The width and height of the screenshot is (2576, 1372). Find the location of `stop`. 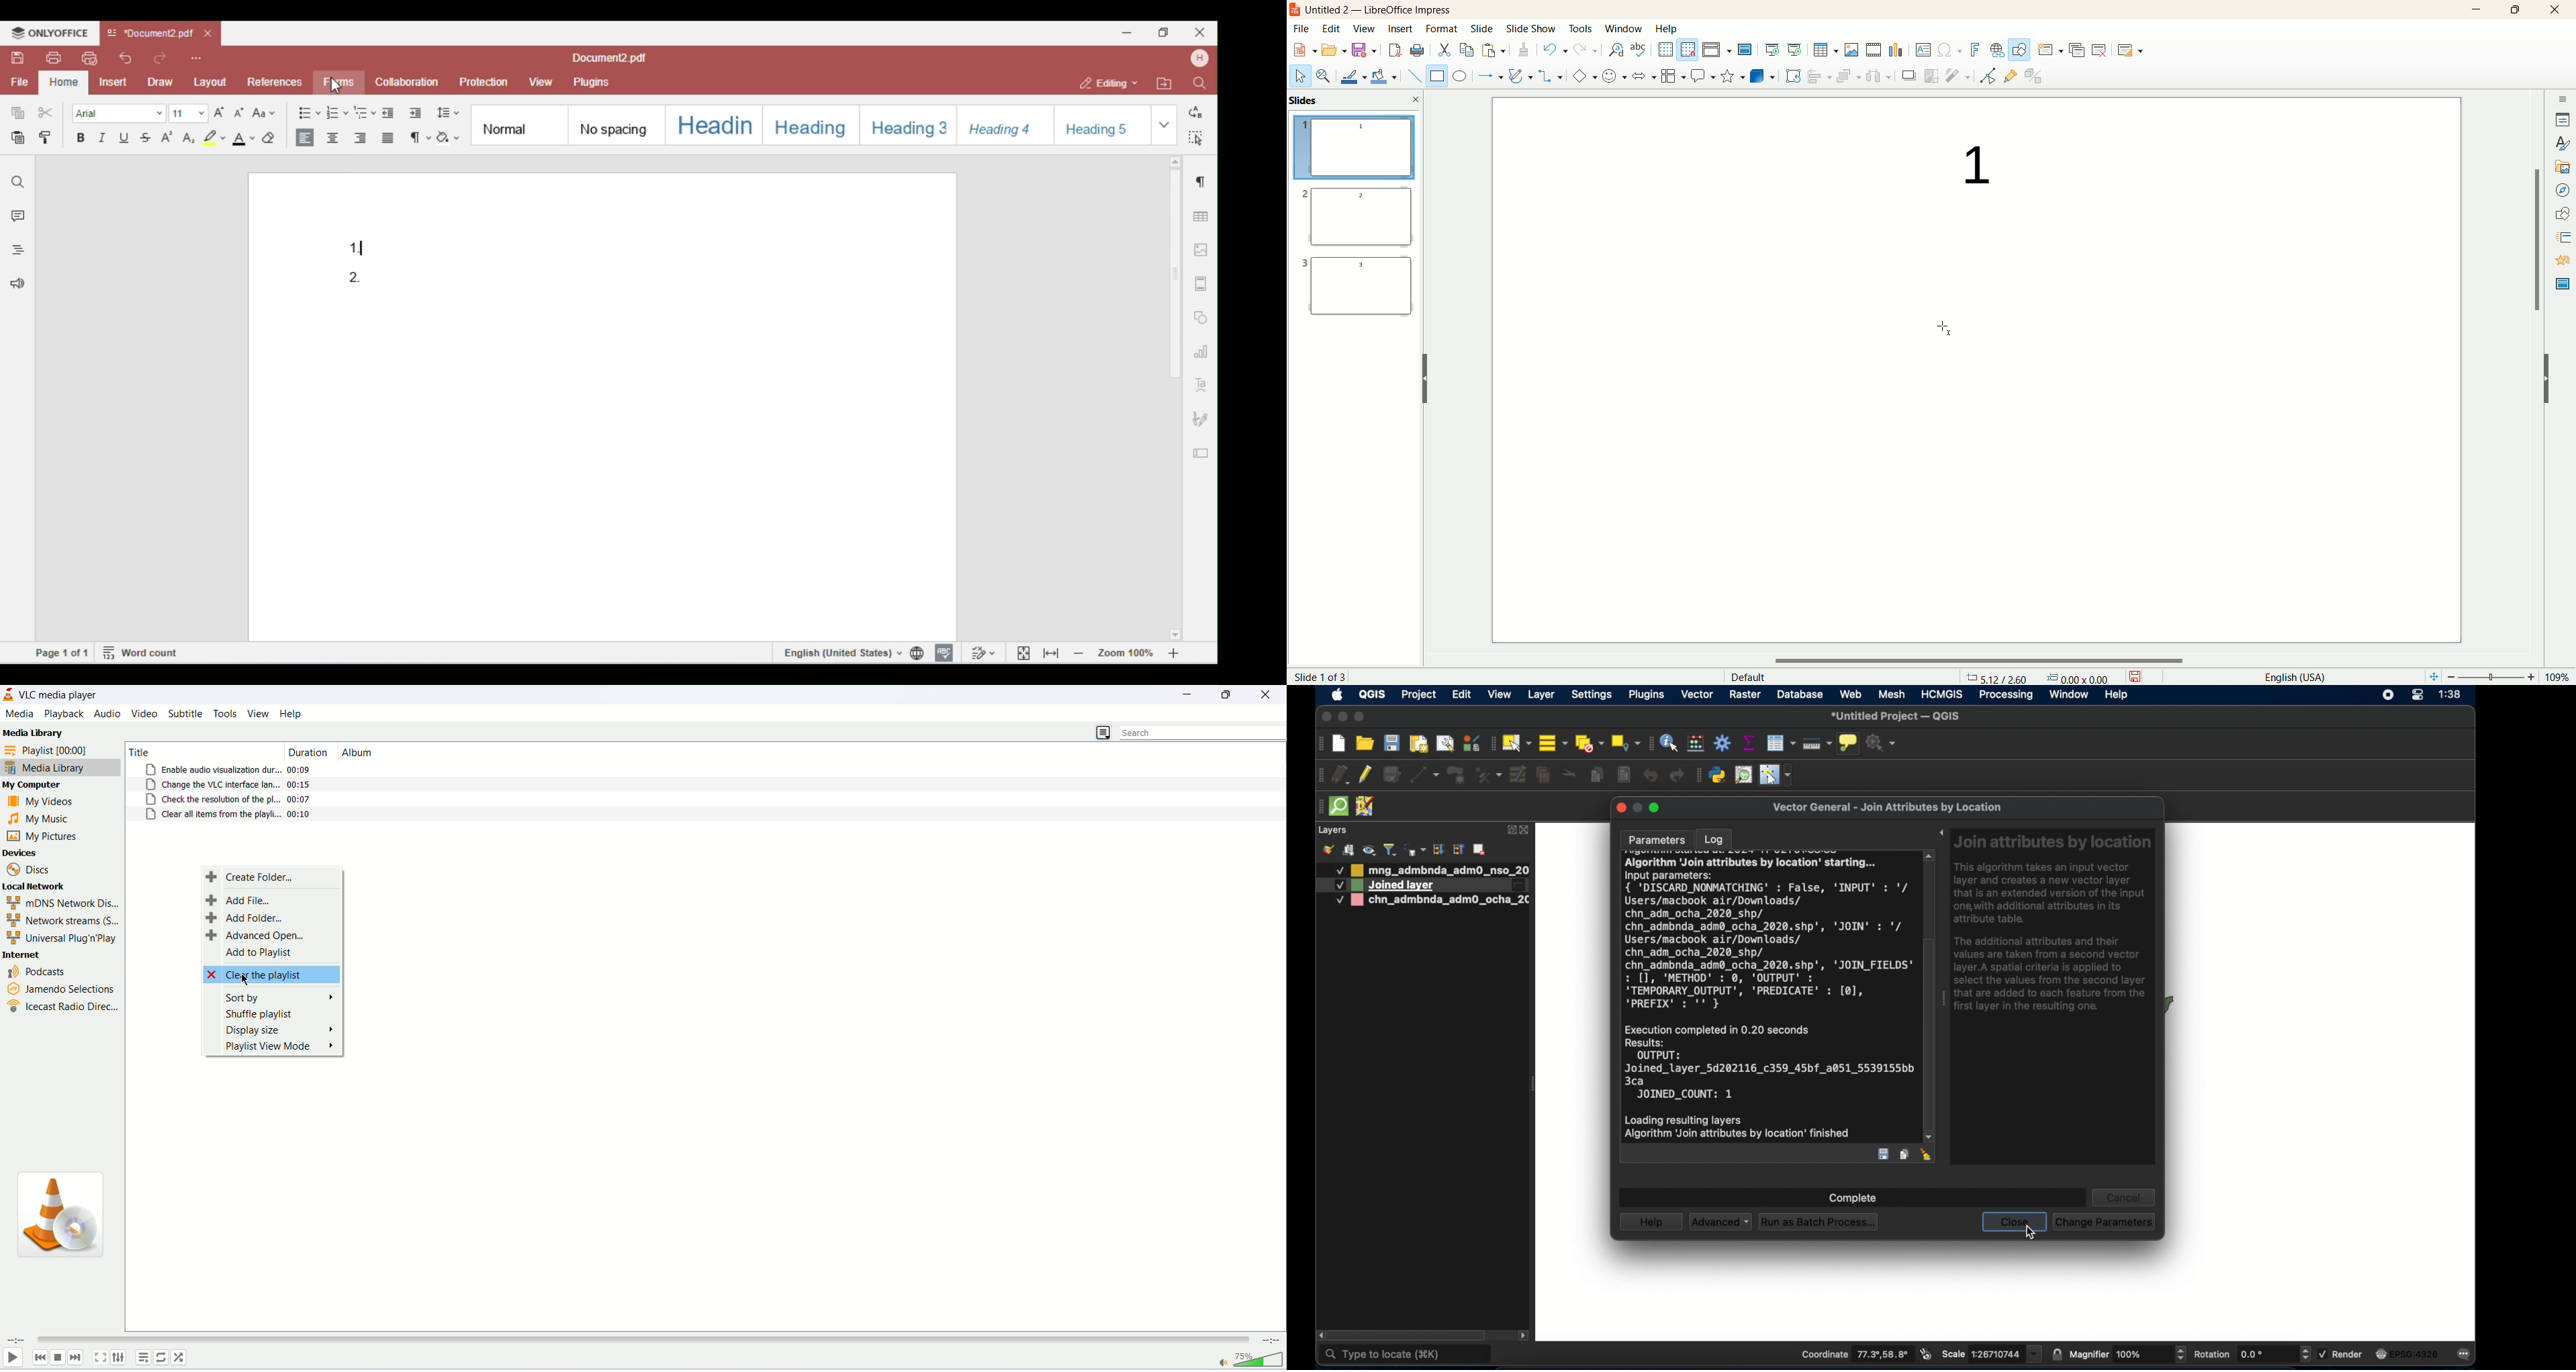

stop is located at coordinates (57, 1358).